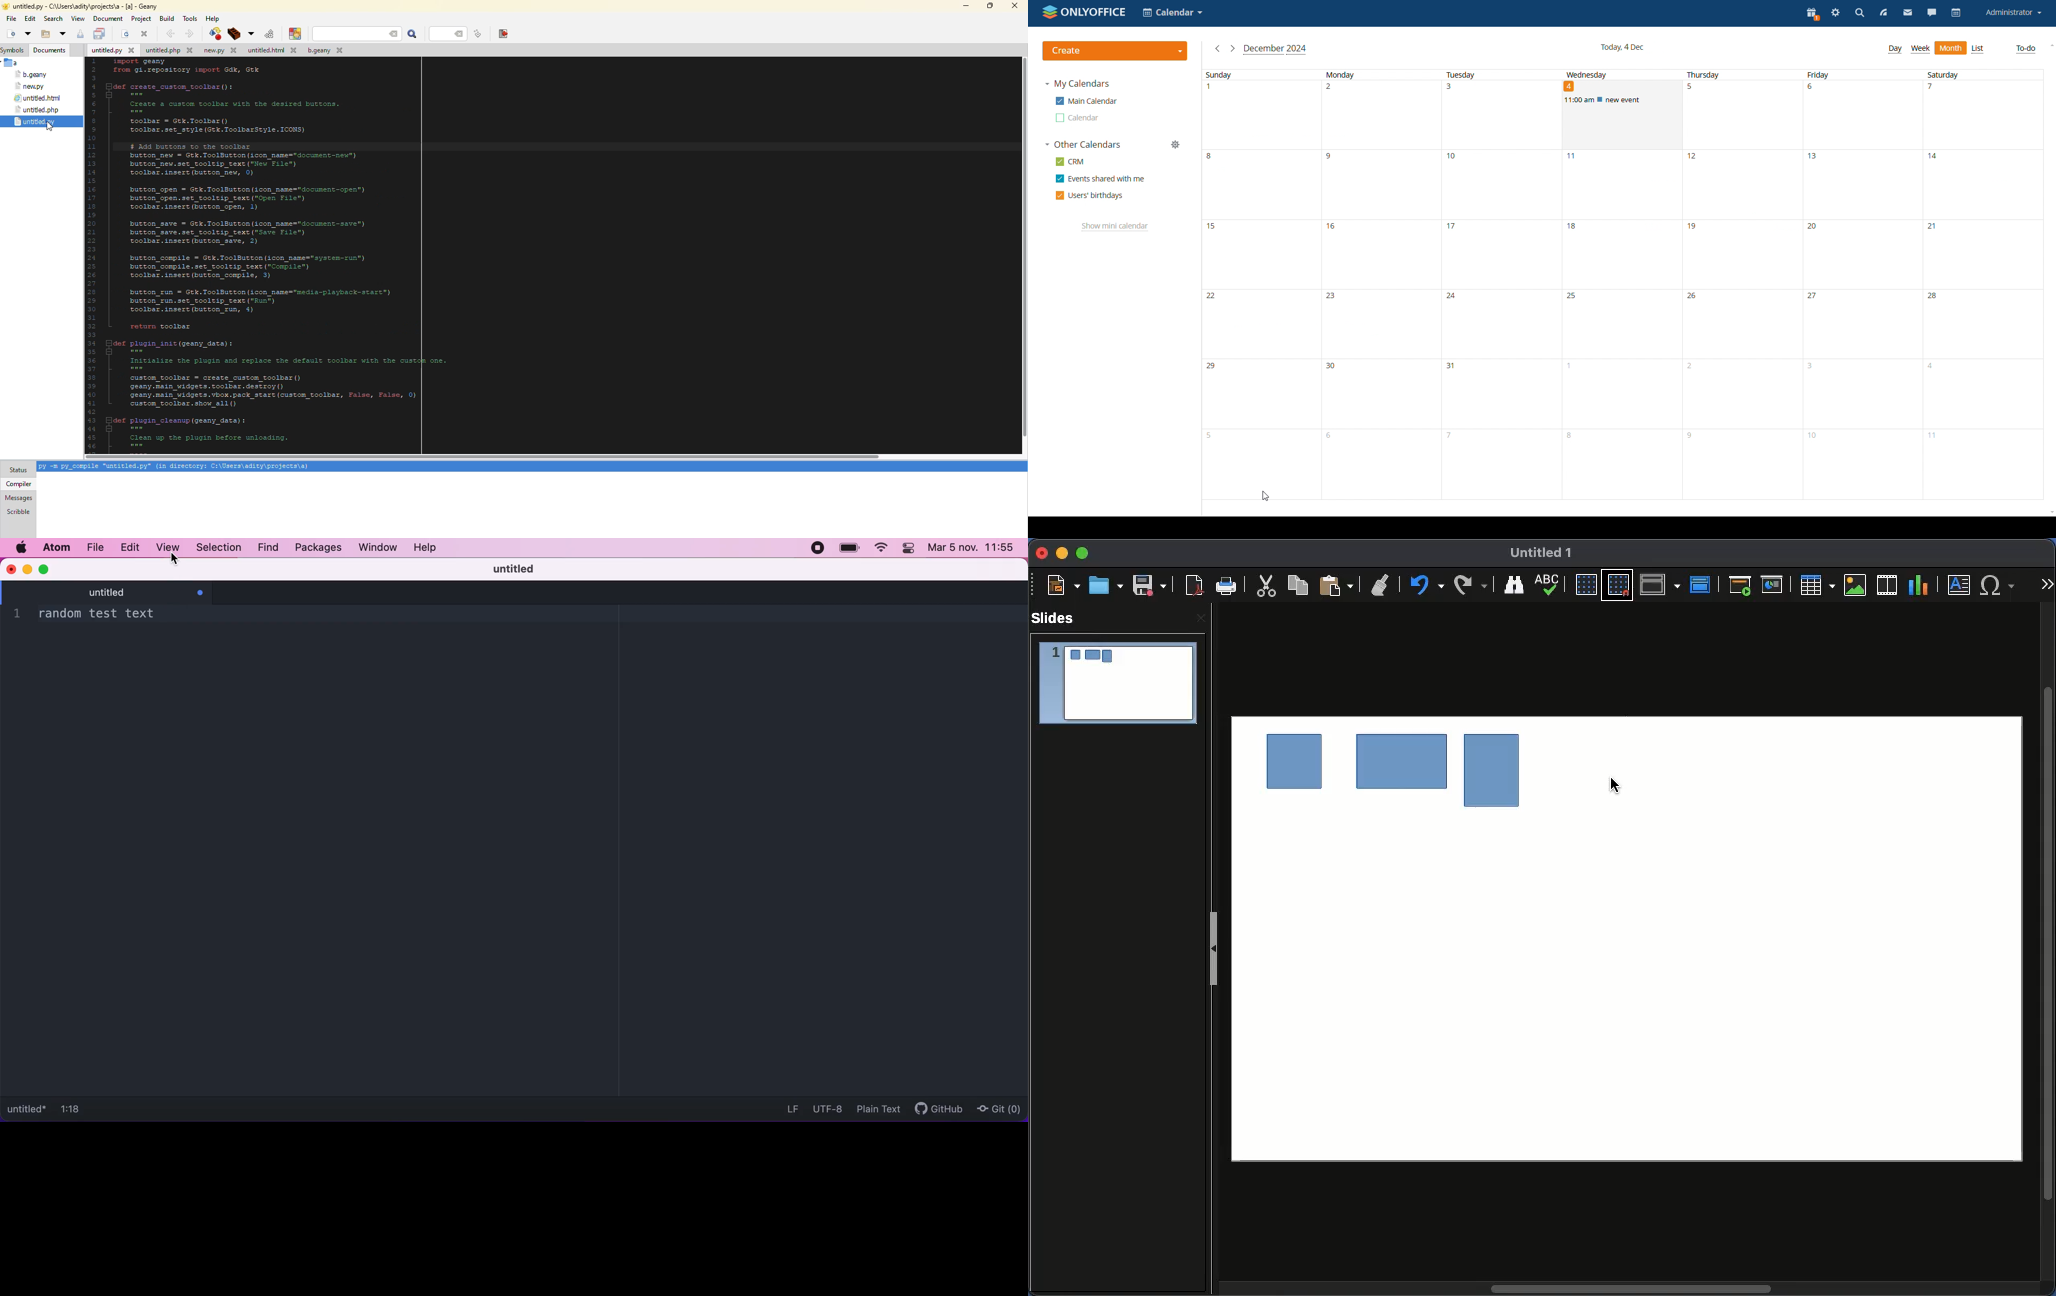 The height and width of the screenshot is (1316, 2072). What do you see at coordinates (2026, 48) in the screenshot?
I see `to-do` at bounding box center [2026, 48].